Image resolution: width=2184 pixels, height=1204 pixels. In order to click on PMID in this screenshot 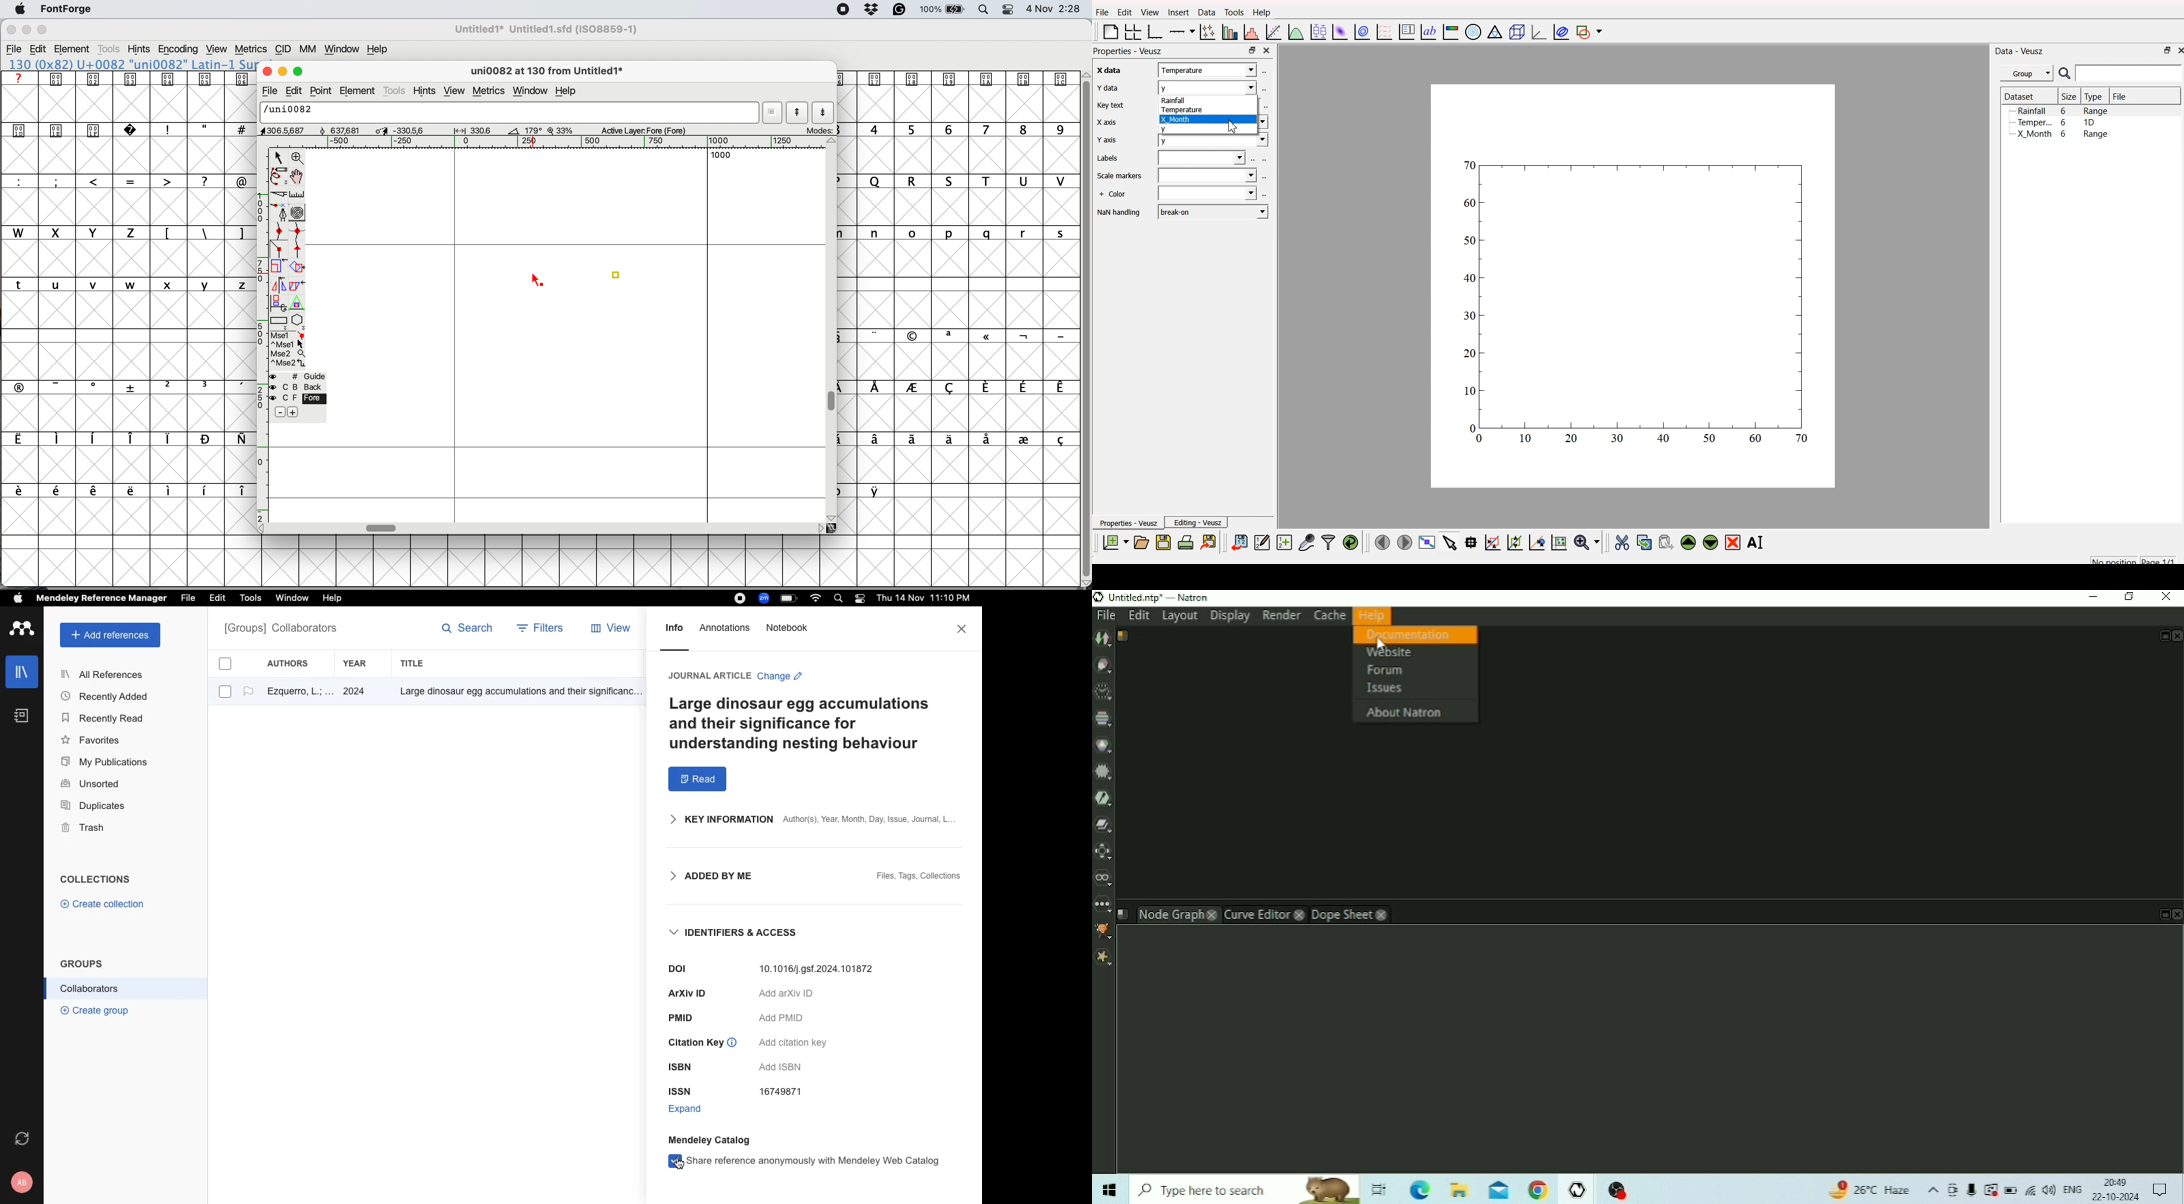, I will do `click(684, 1018)`.